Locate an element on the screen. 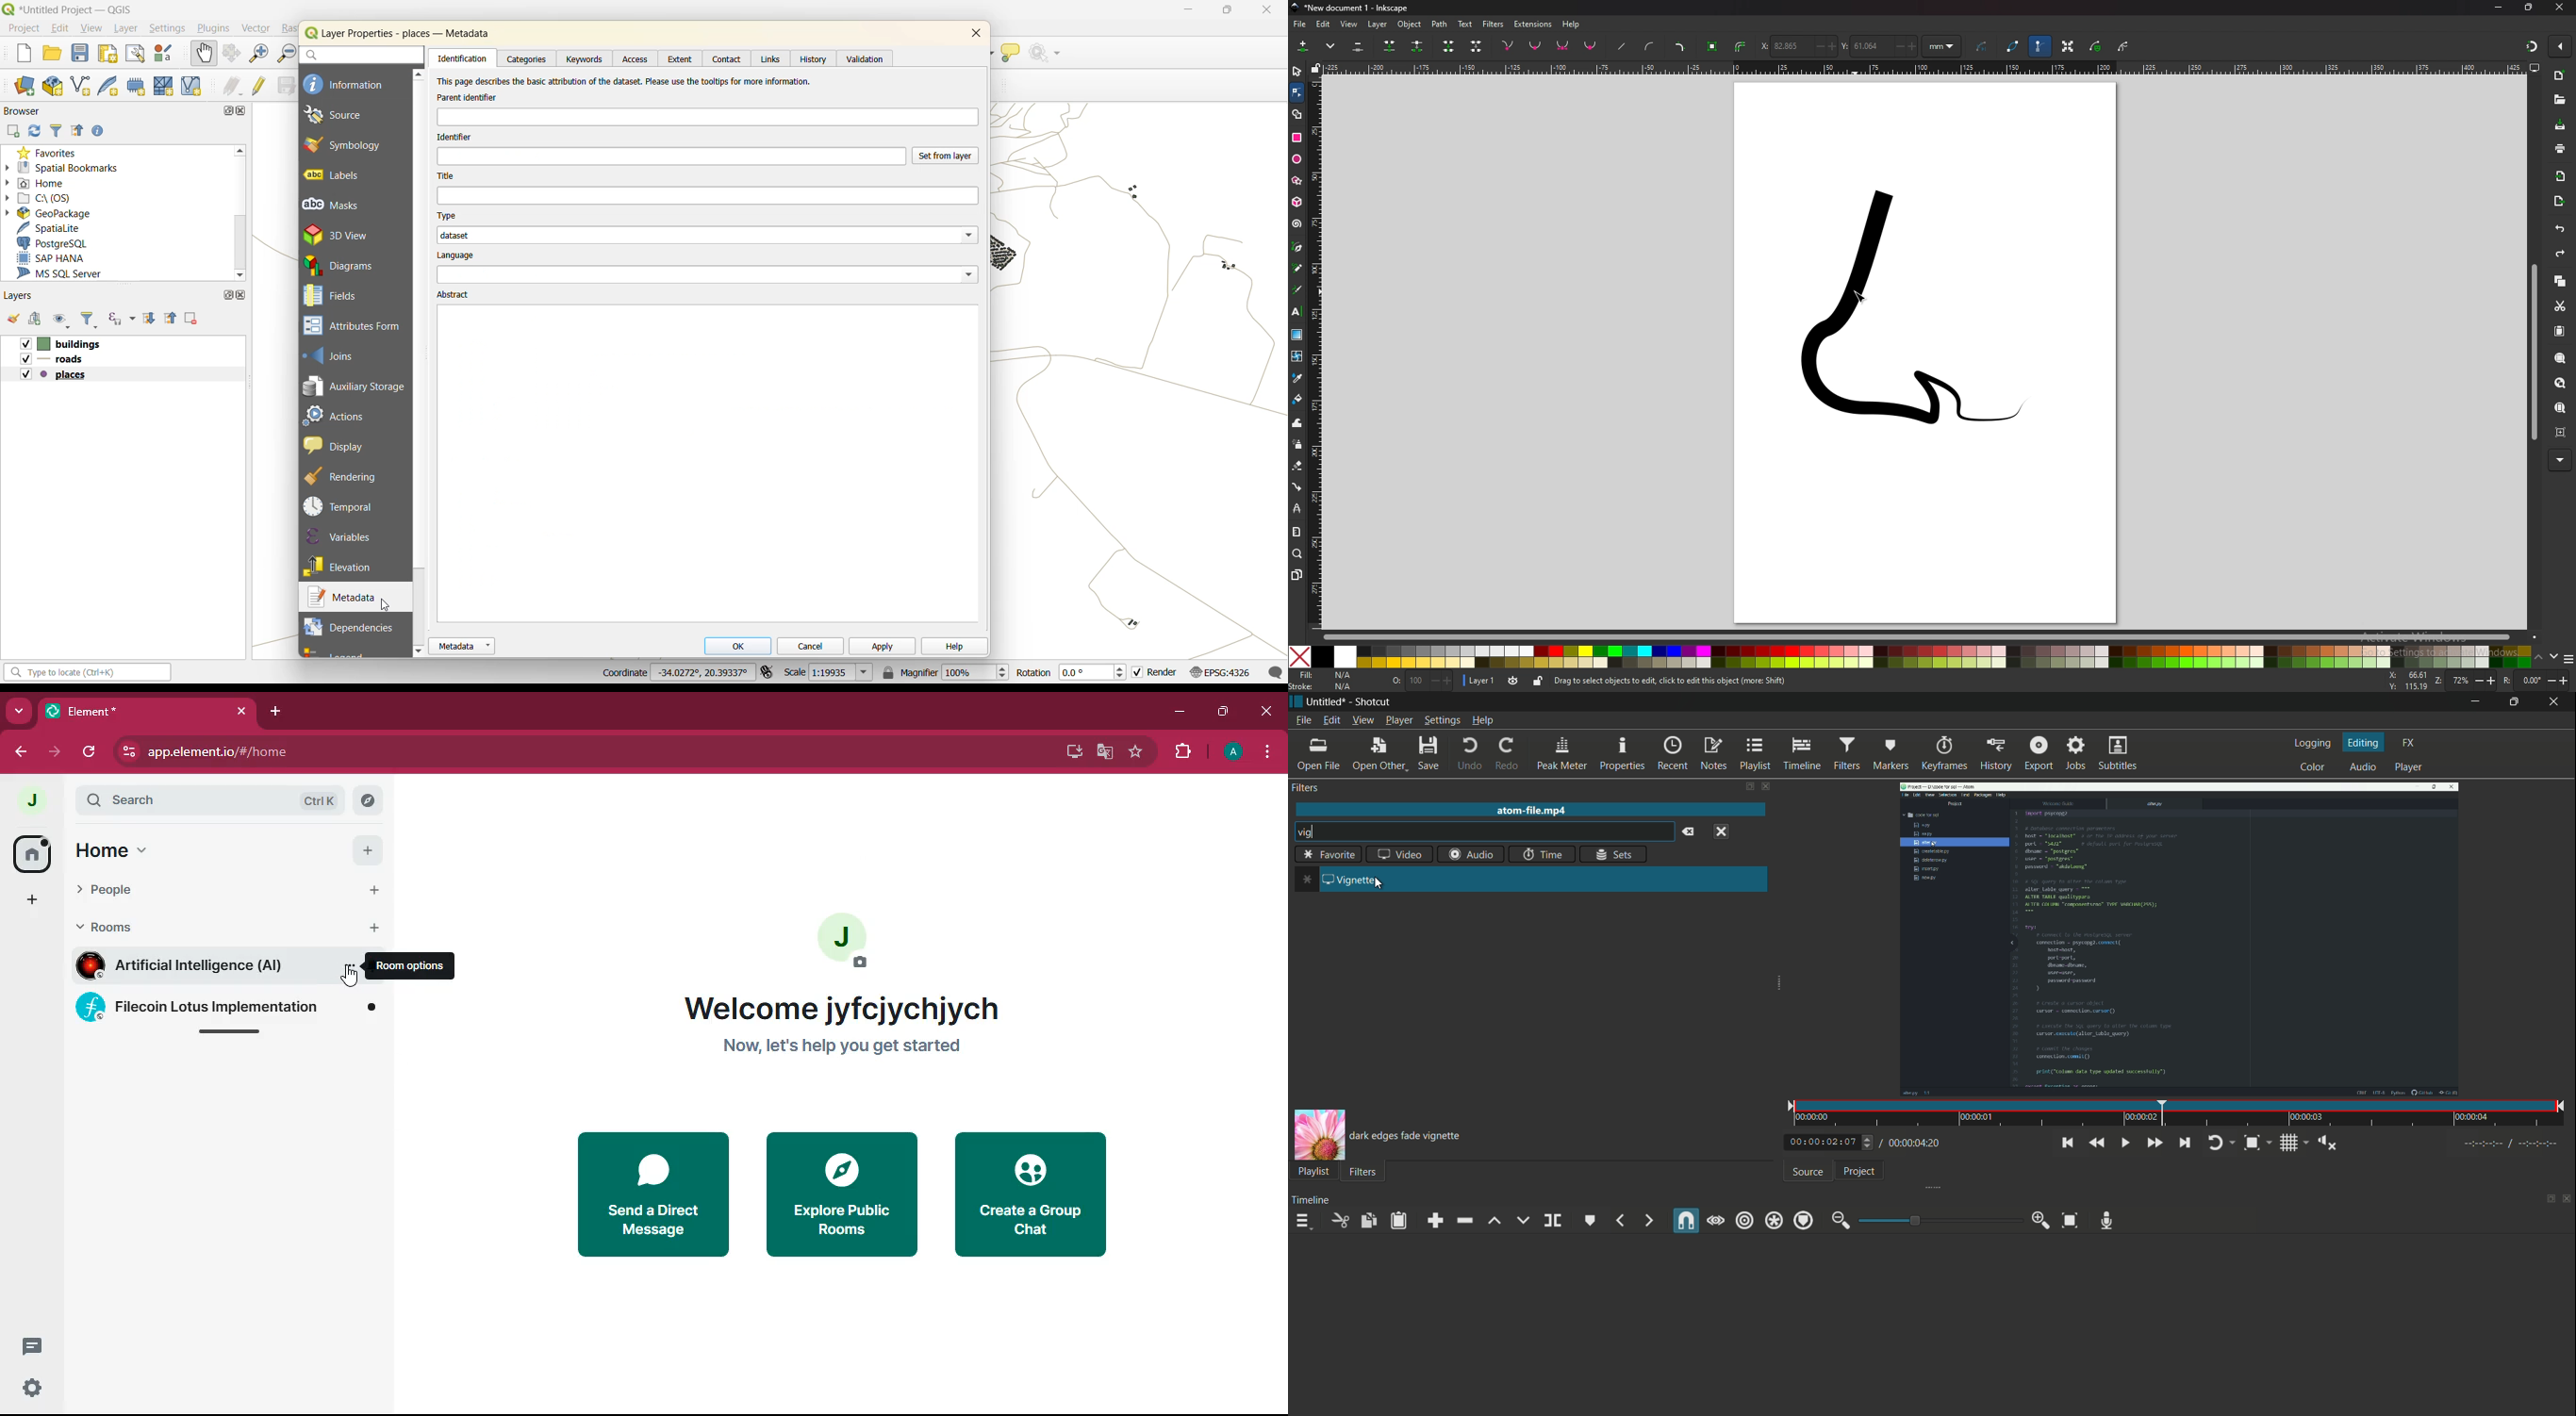  previous marker is located at coordinates (1620, 1220).